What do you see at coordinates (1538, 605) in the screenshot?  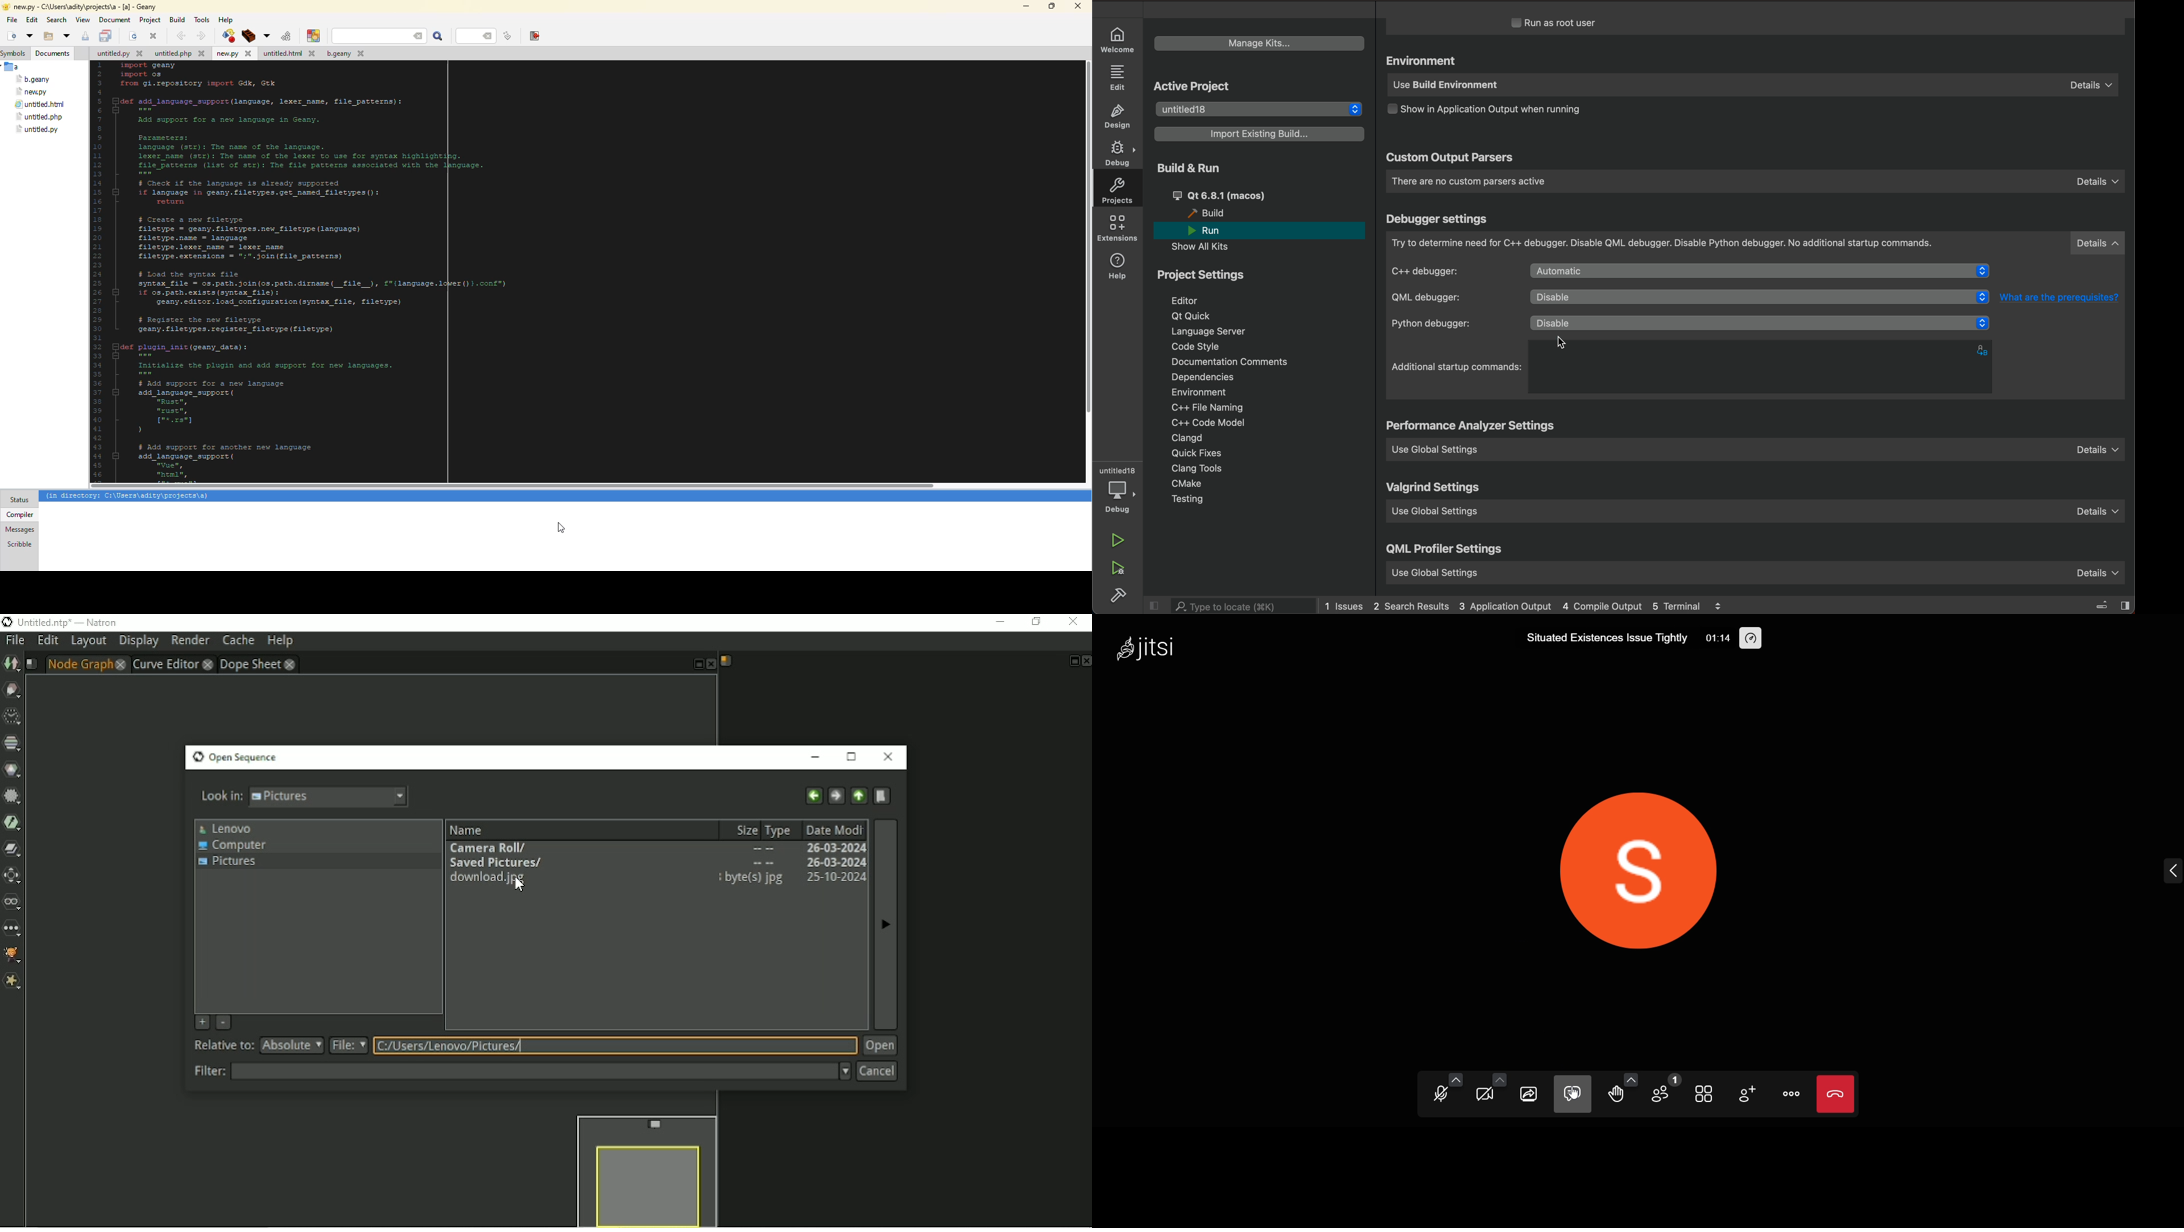 I see `logs` at bounding box center [1538, 605].